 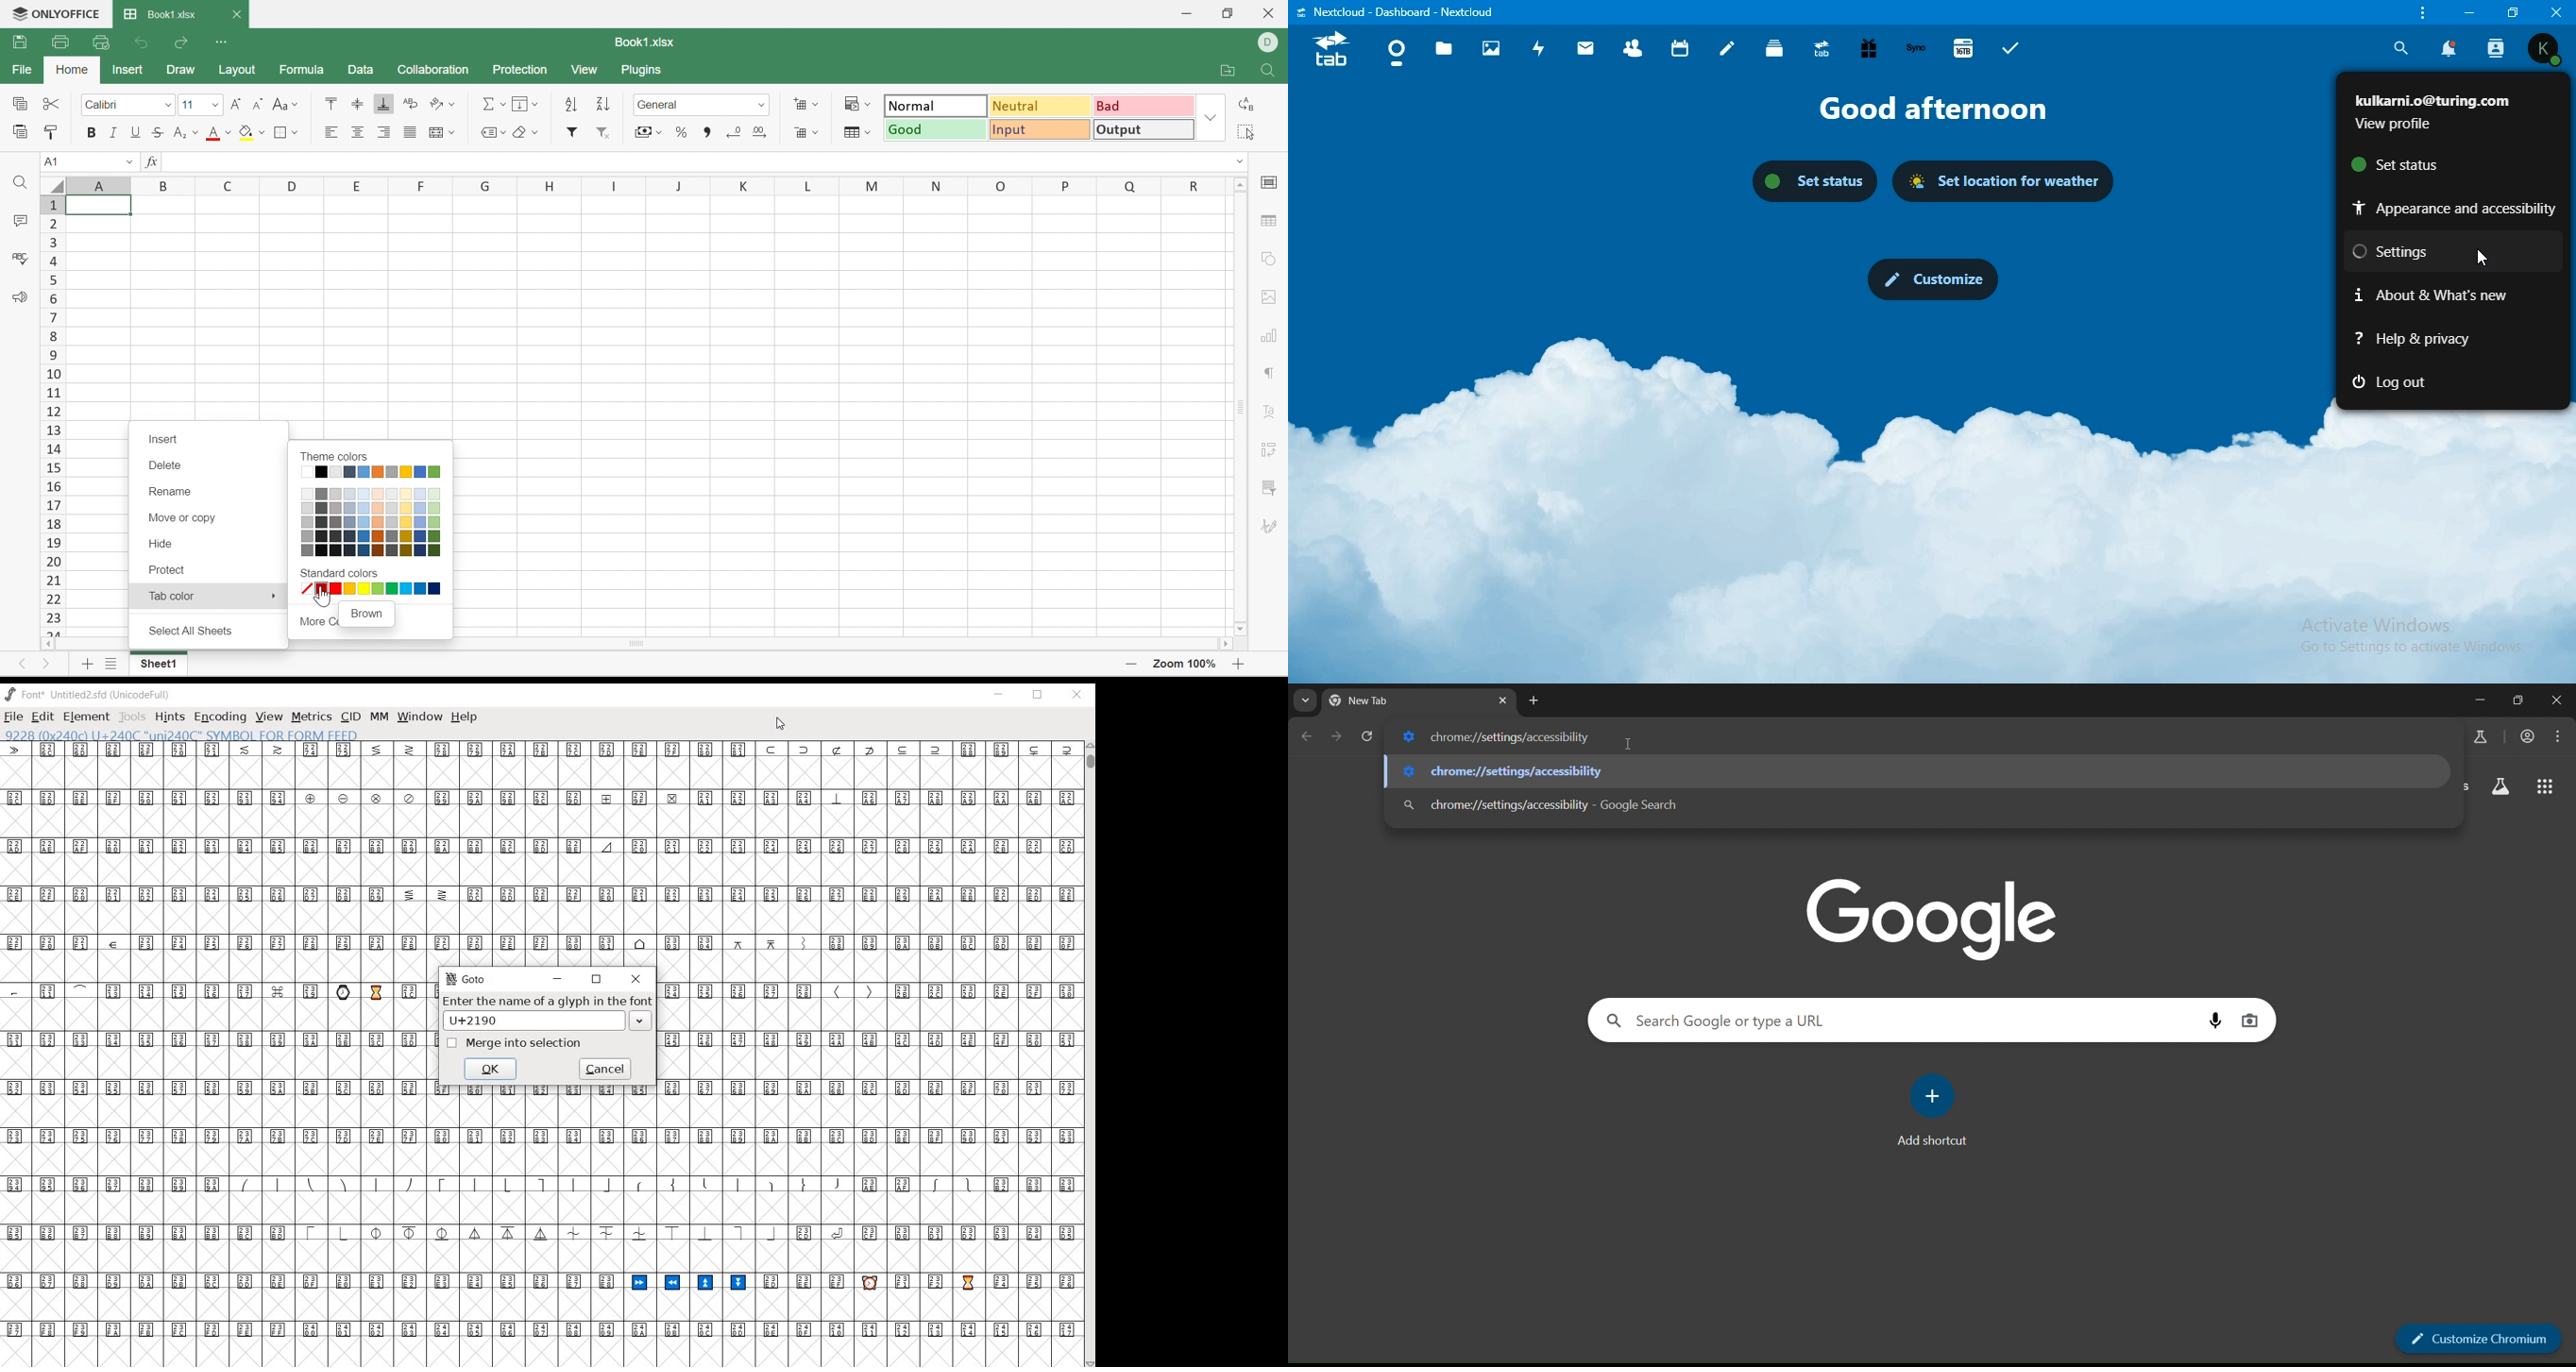 I want to click on 18, so click(x=53, y=524).